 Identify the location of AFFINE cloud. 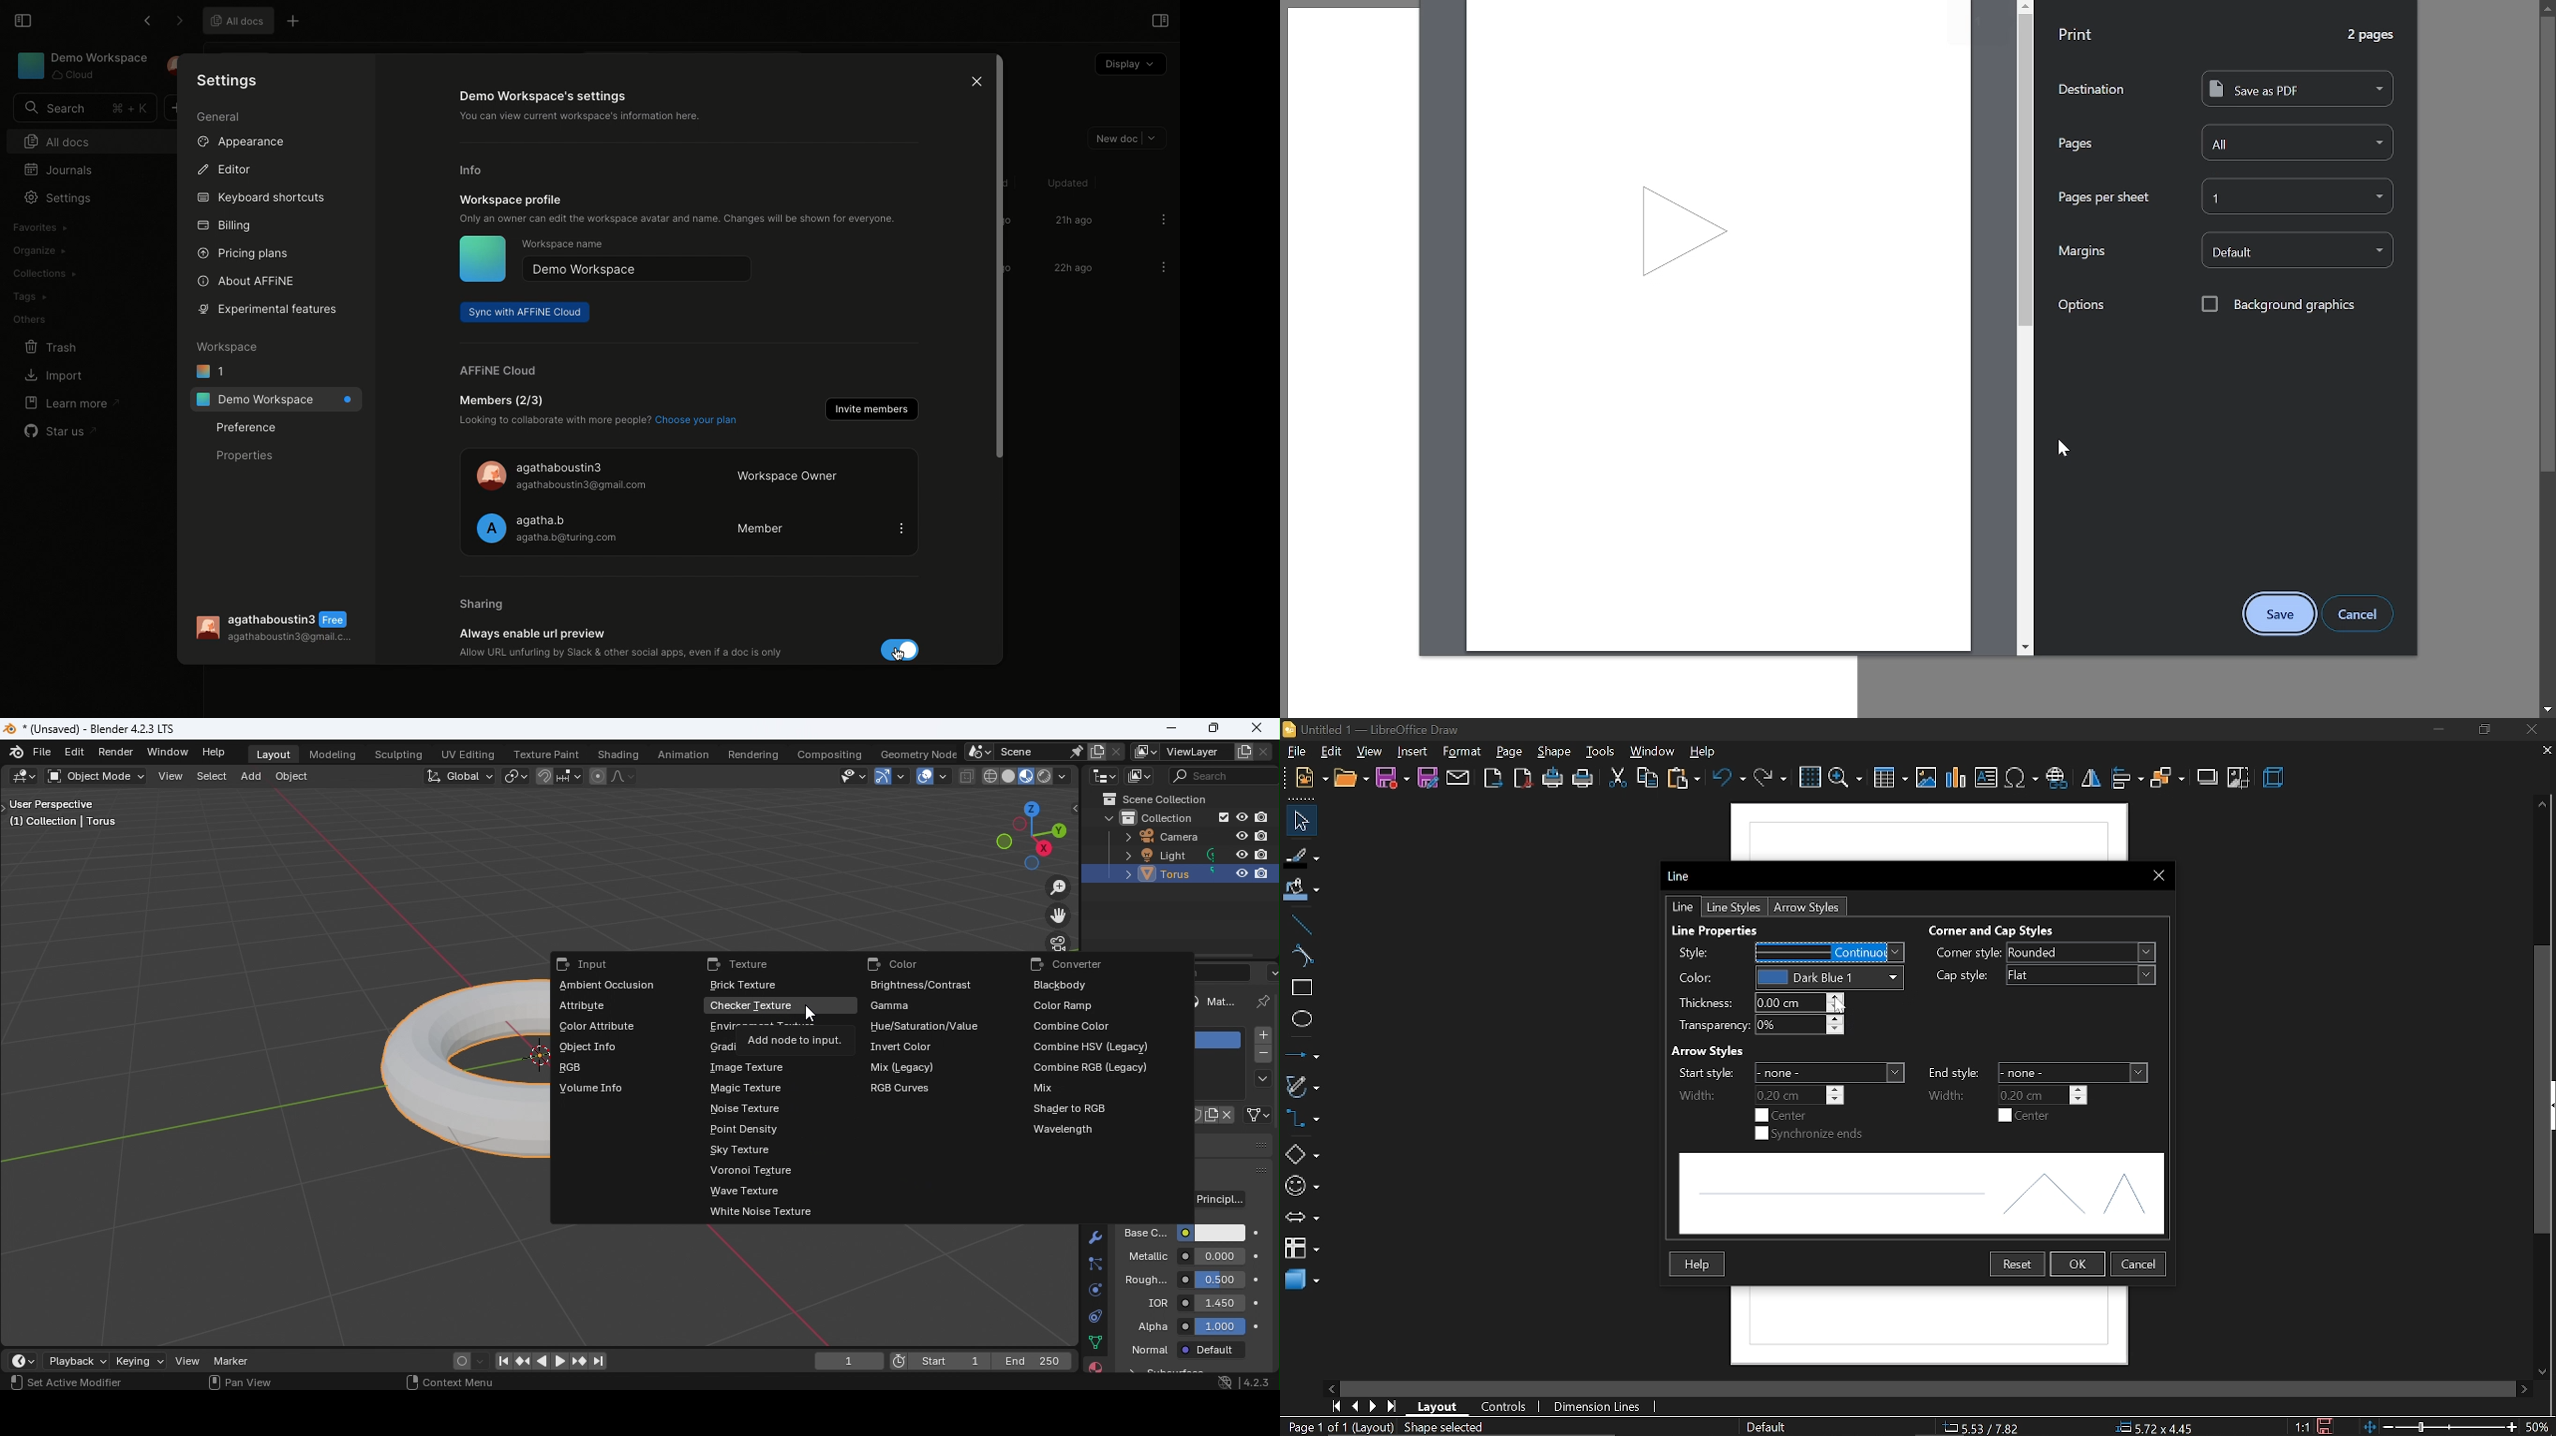
(493, 370).